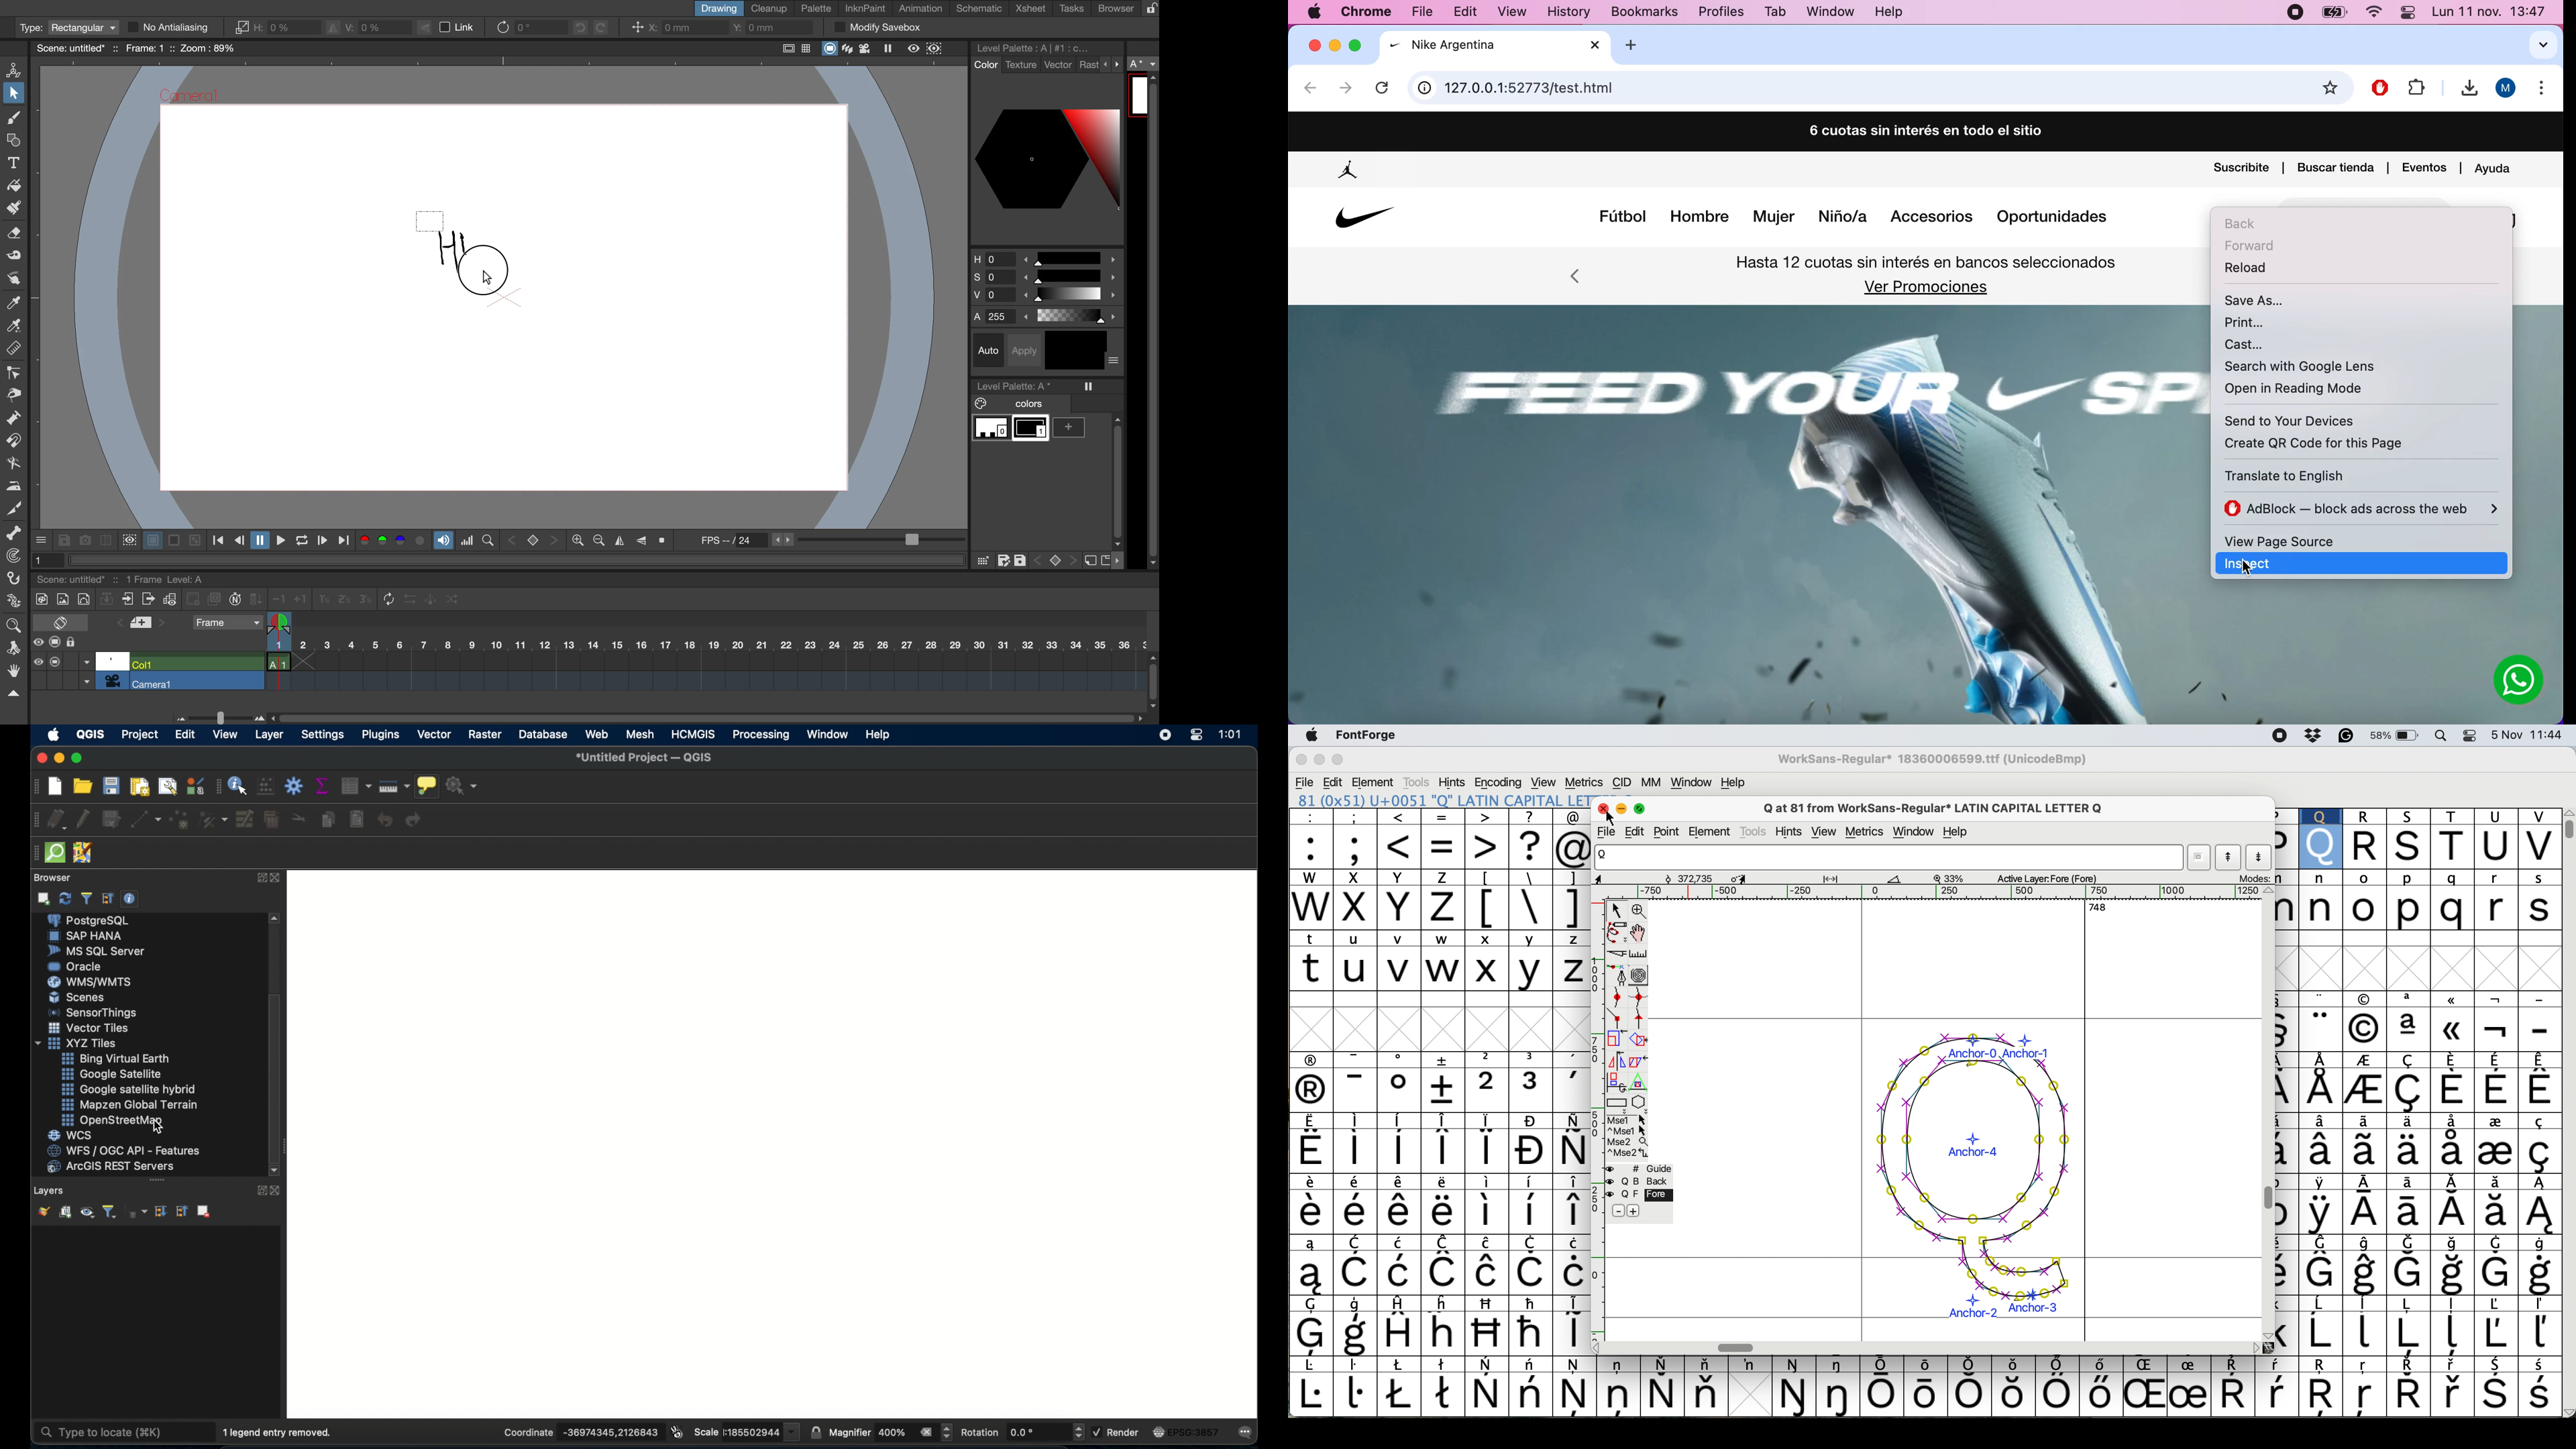 This screenshot has height=1456, width=2576. Describe the element at coordinates (718, 8) in the screenshot. I see `drawing` at that location.